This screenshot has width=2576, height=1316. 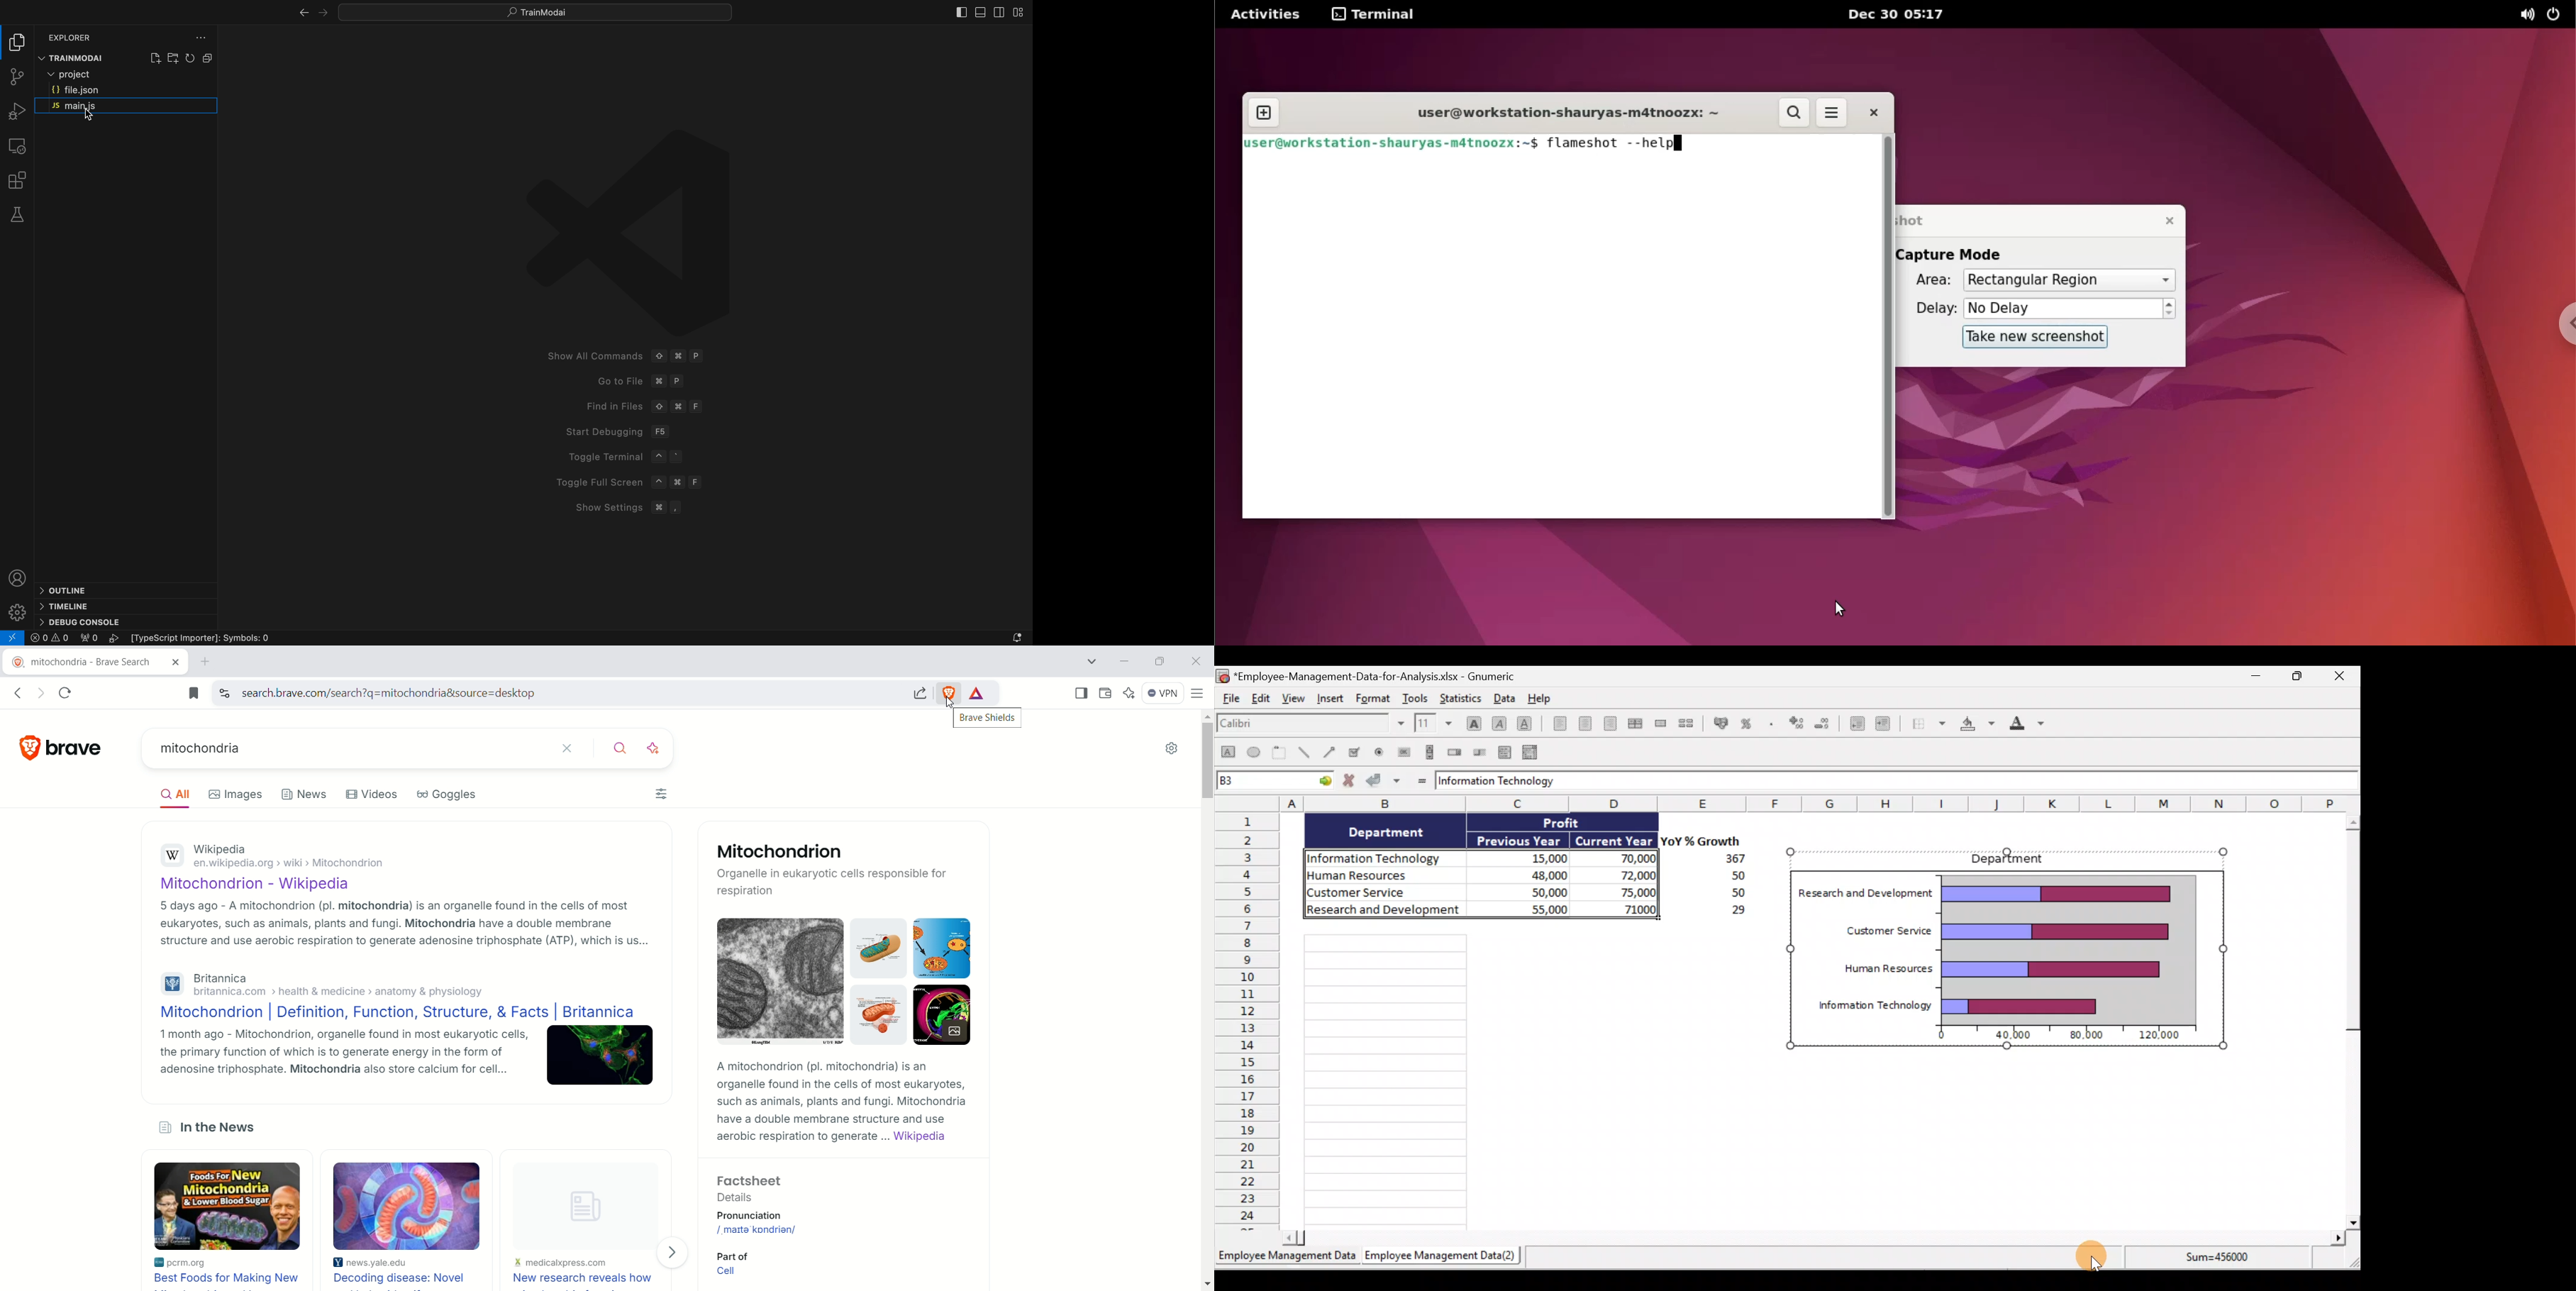 I want to click on search.brave.com/search?q=mitochondria&source=desktop, so click(x=570, y=693).